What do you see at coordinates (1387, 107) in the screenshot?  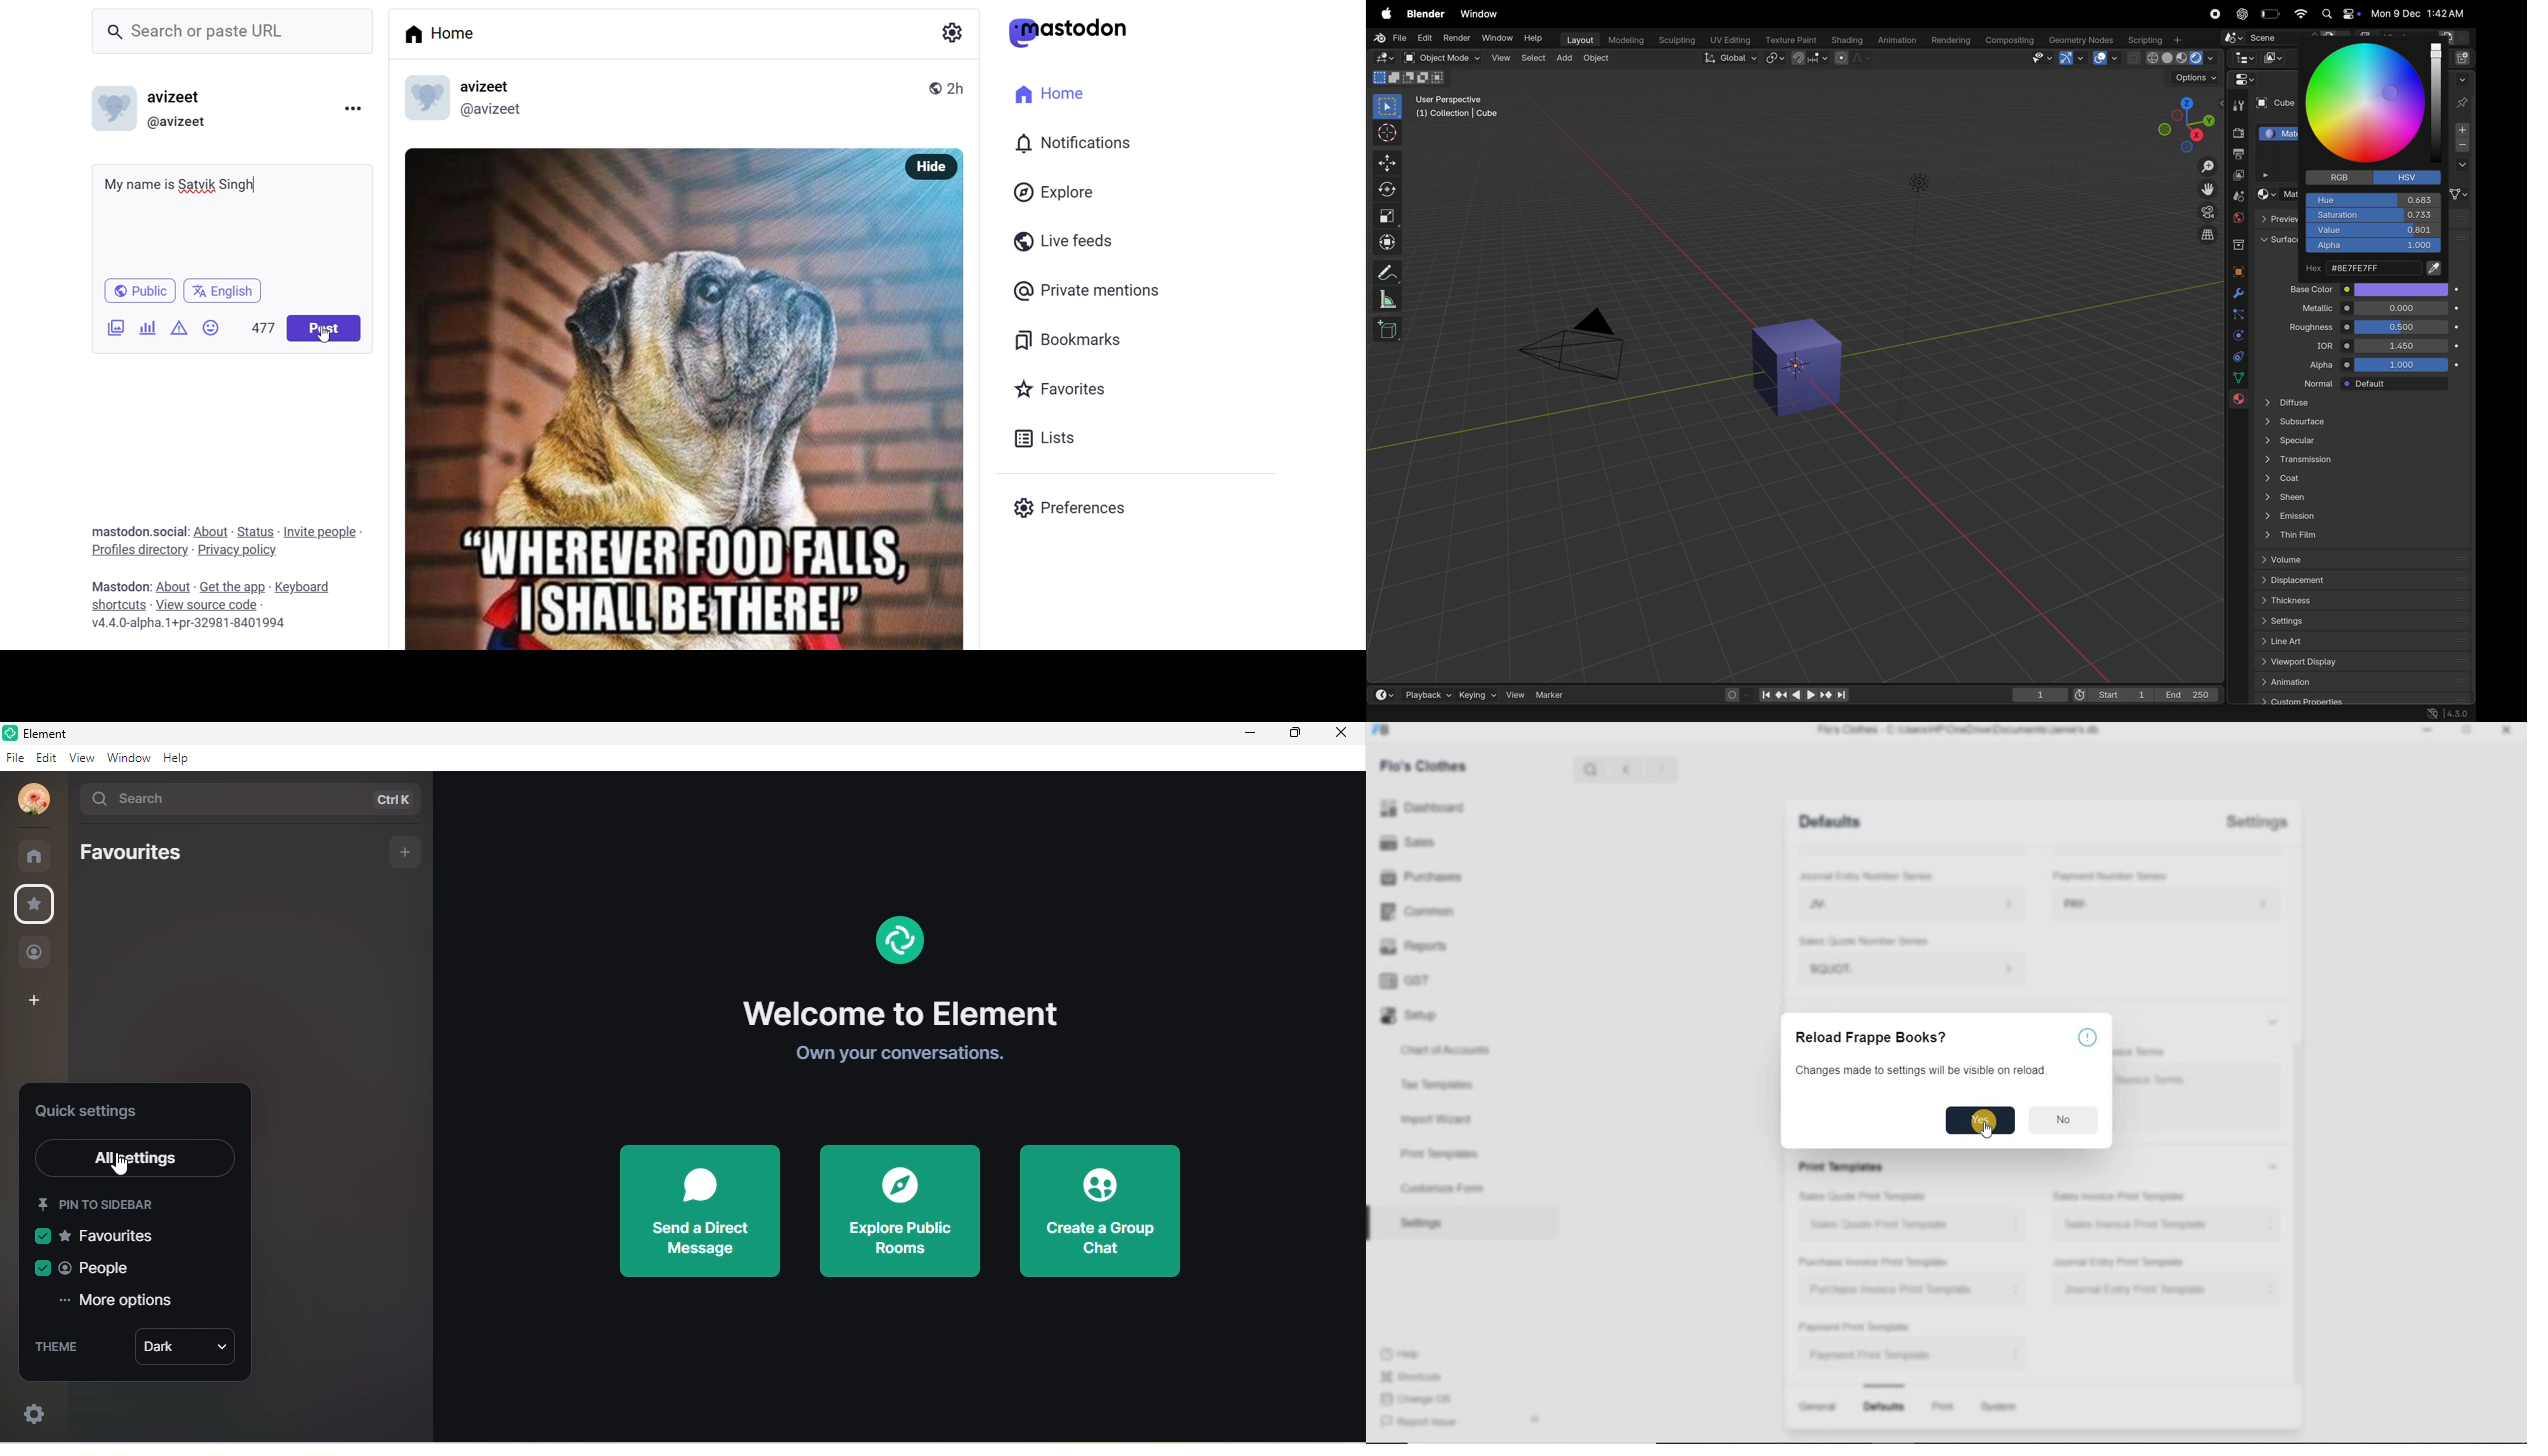 I see `select box` at bounding box center [1387, 107].